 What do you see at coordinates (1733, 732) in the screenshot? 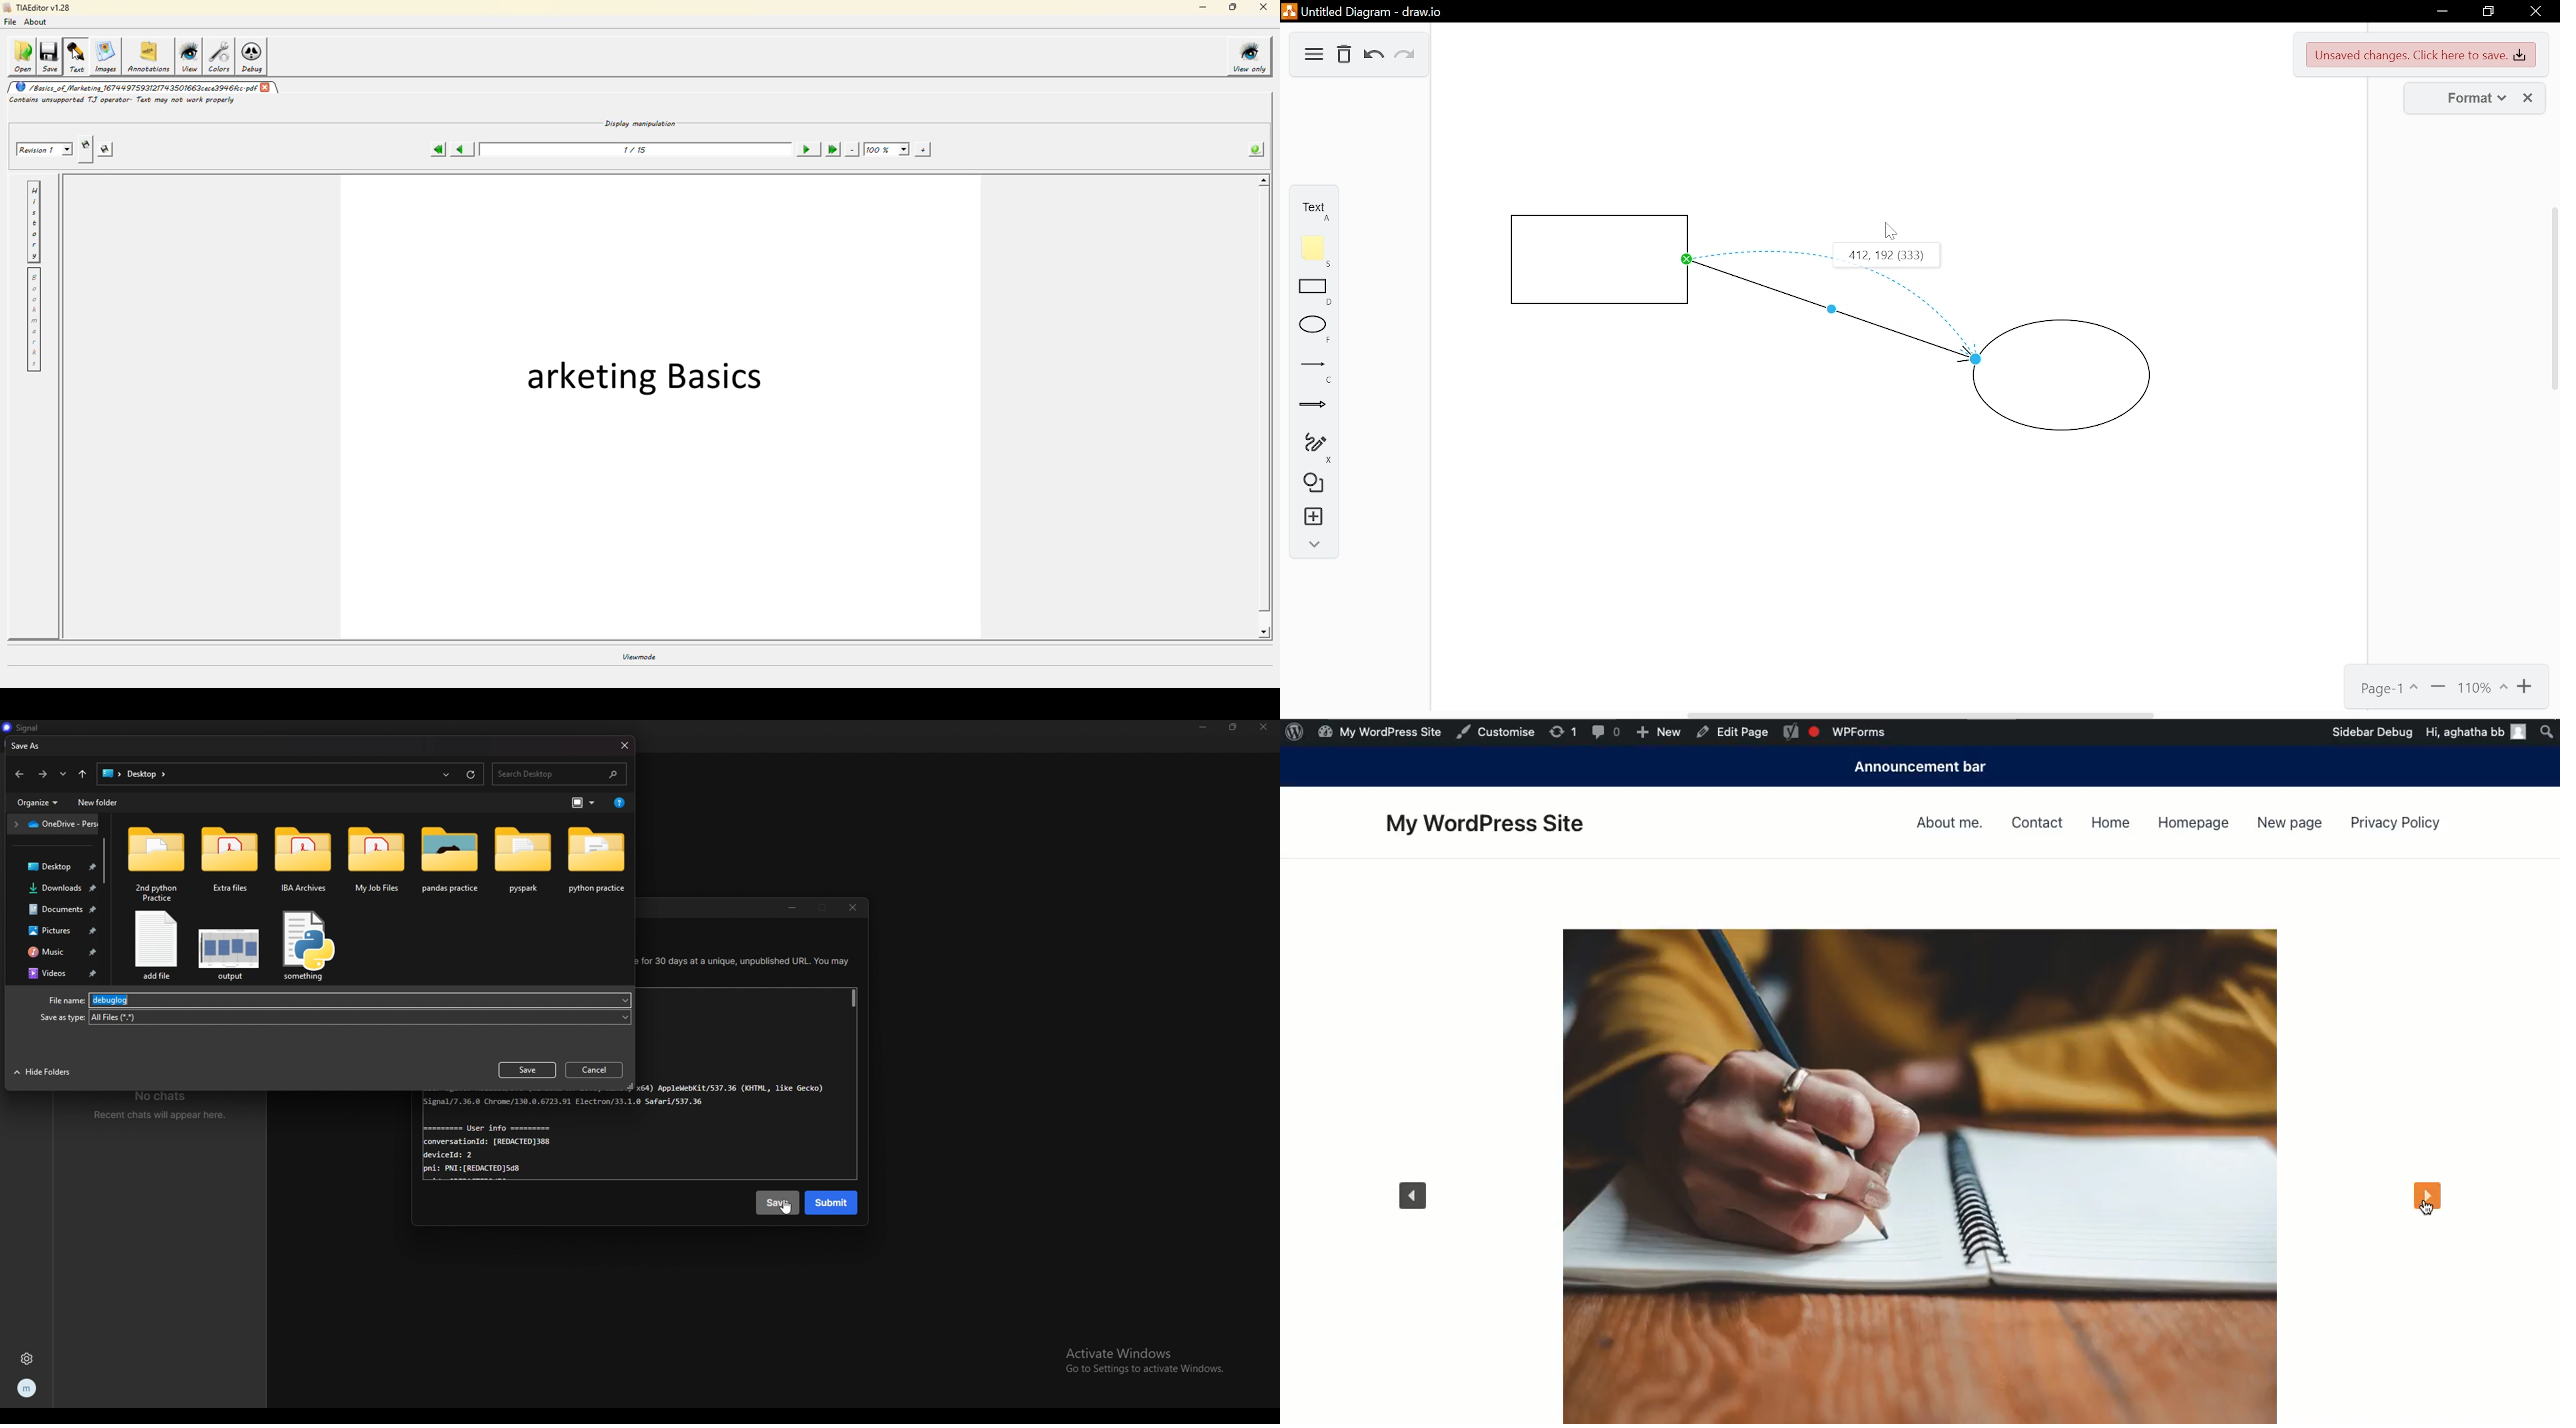
I see `edit page` at bounding box center [1733, 732].